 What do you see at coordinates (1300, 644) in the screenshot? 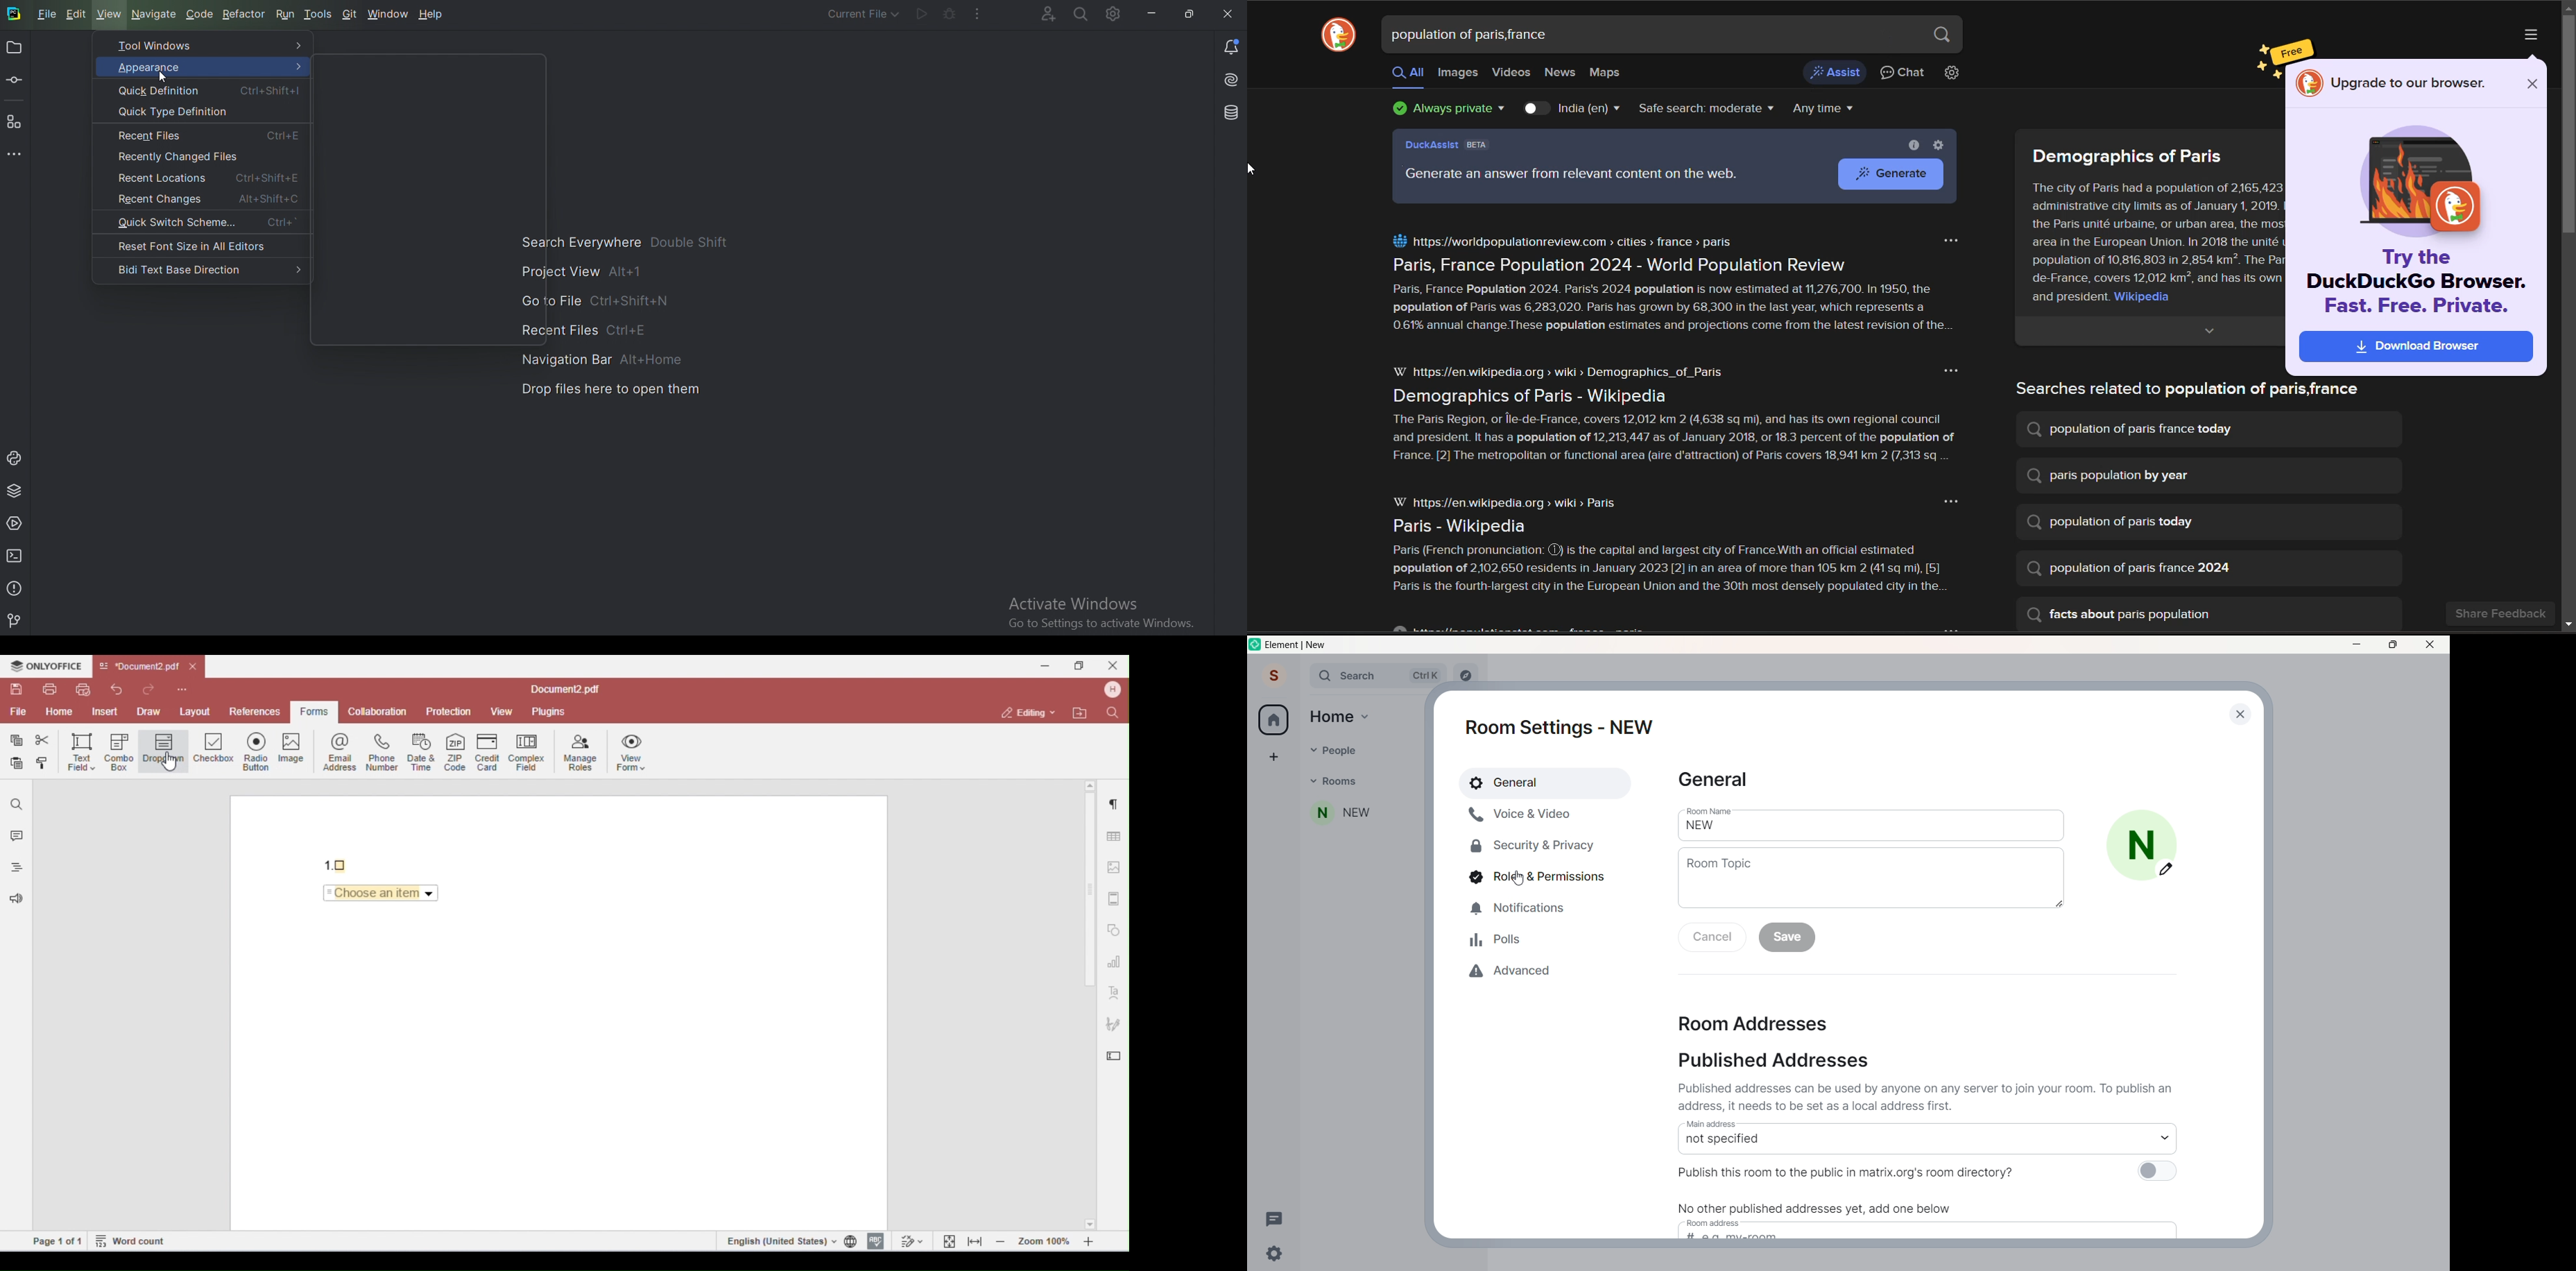
I see `title` at bounding box center [1300, 644].